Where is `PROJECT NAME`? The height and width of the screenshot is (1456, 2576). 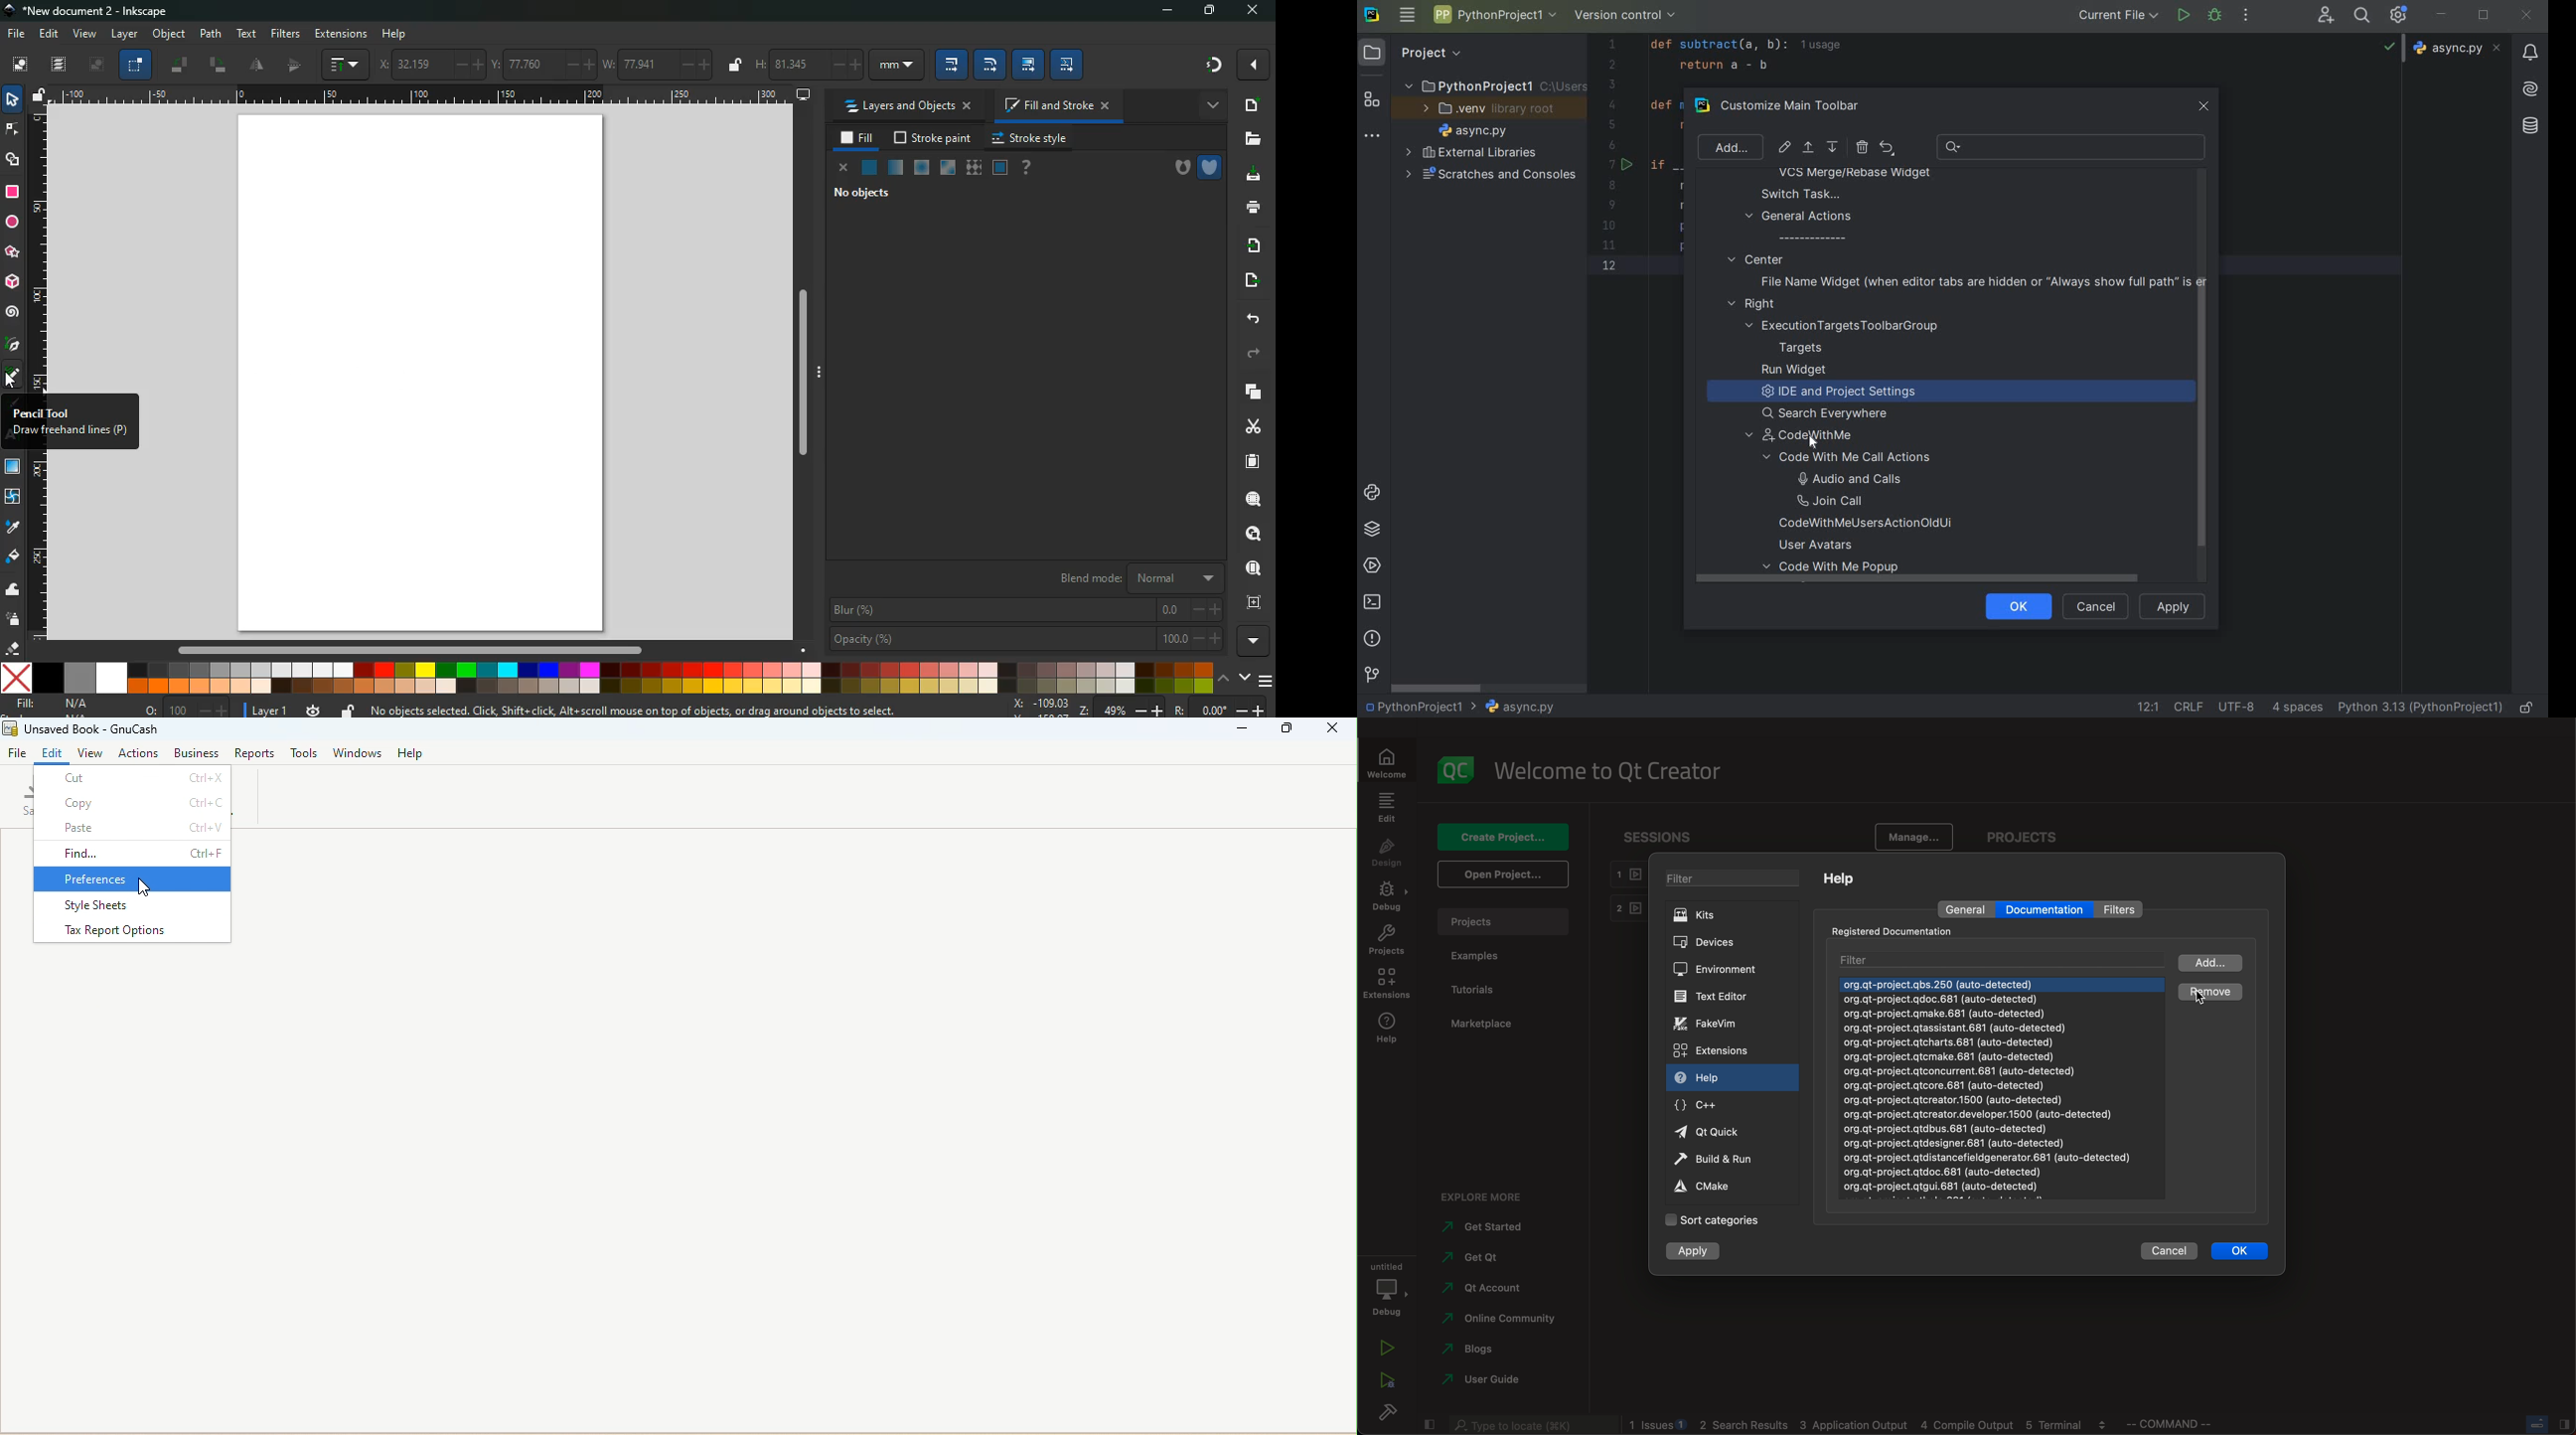 PROJECT NAME is located at coordinates (1421, 705).